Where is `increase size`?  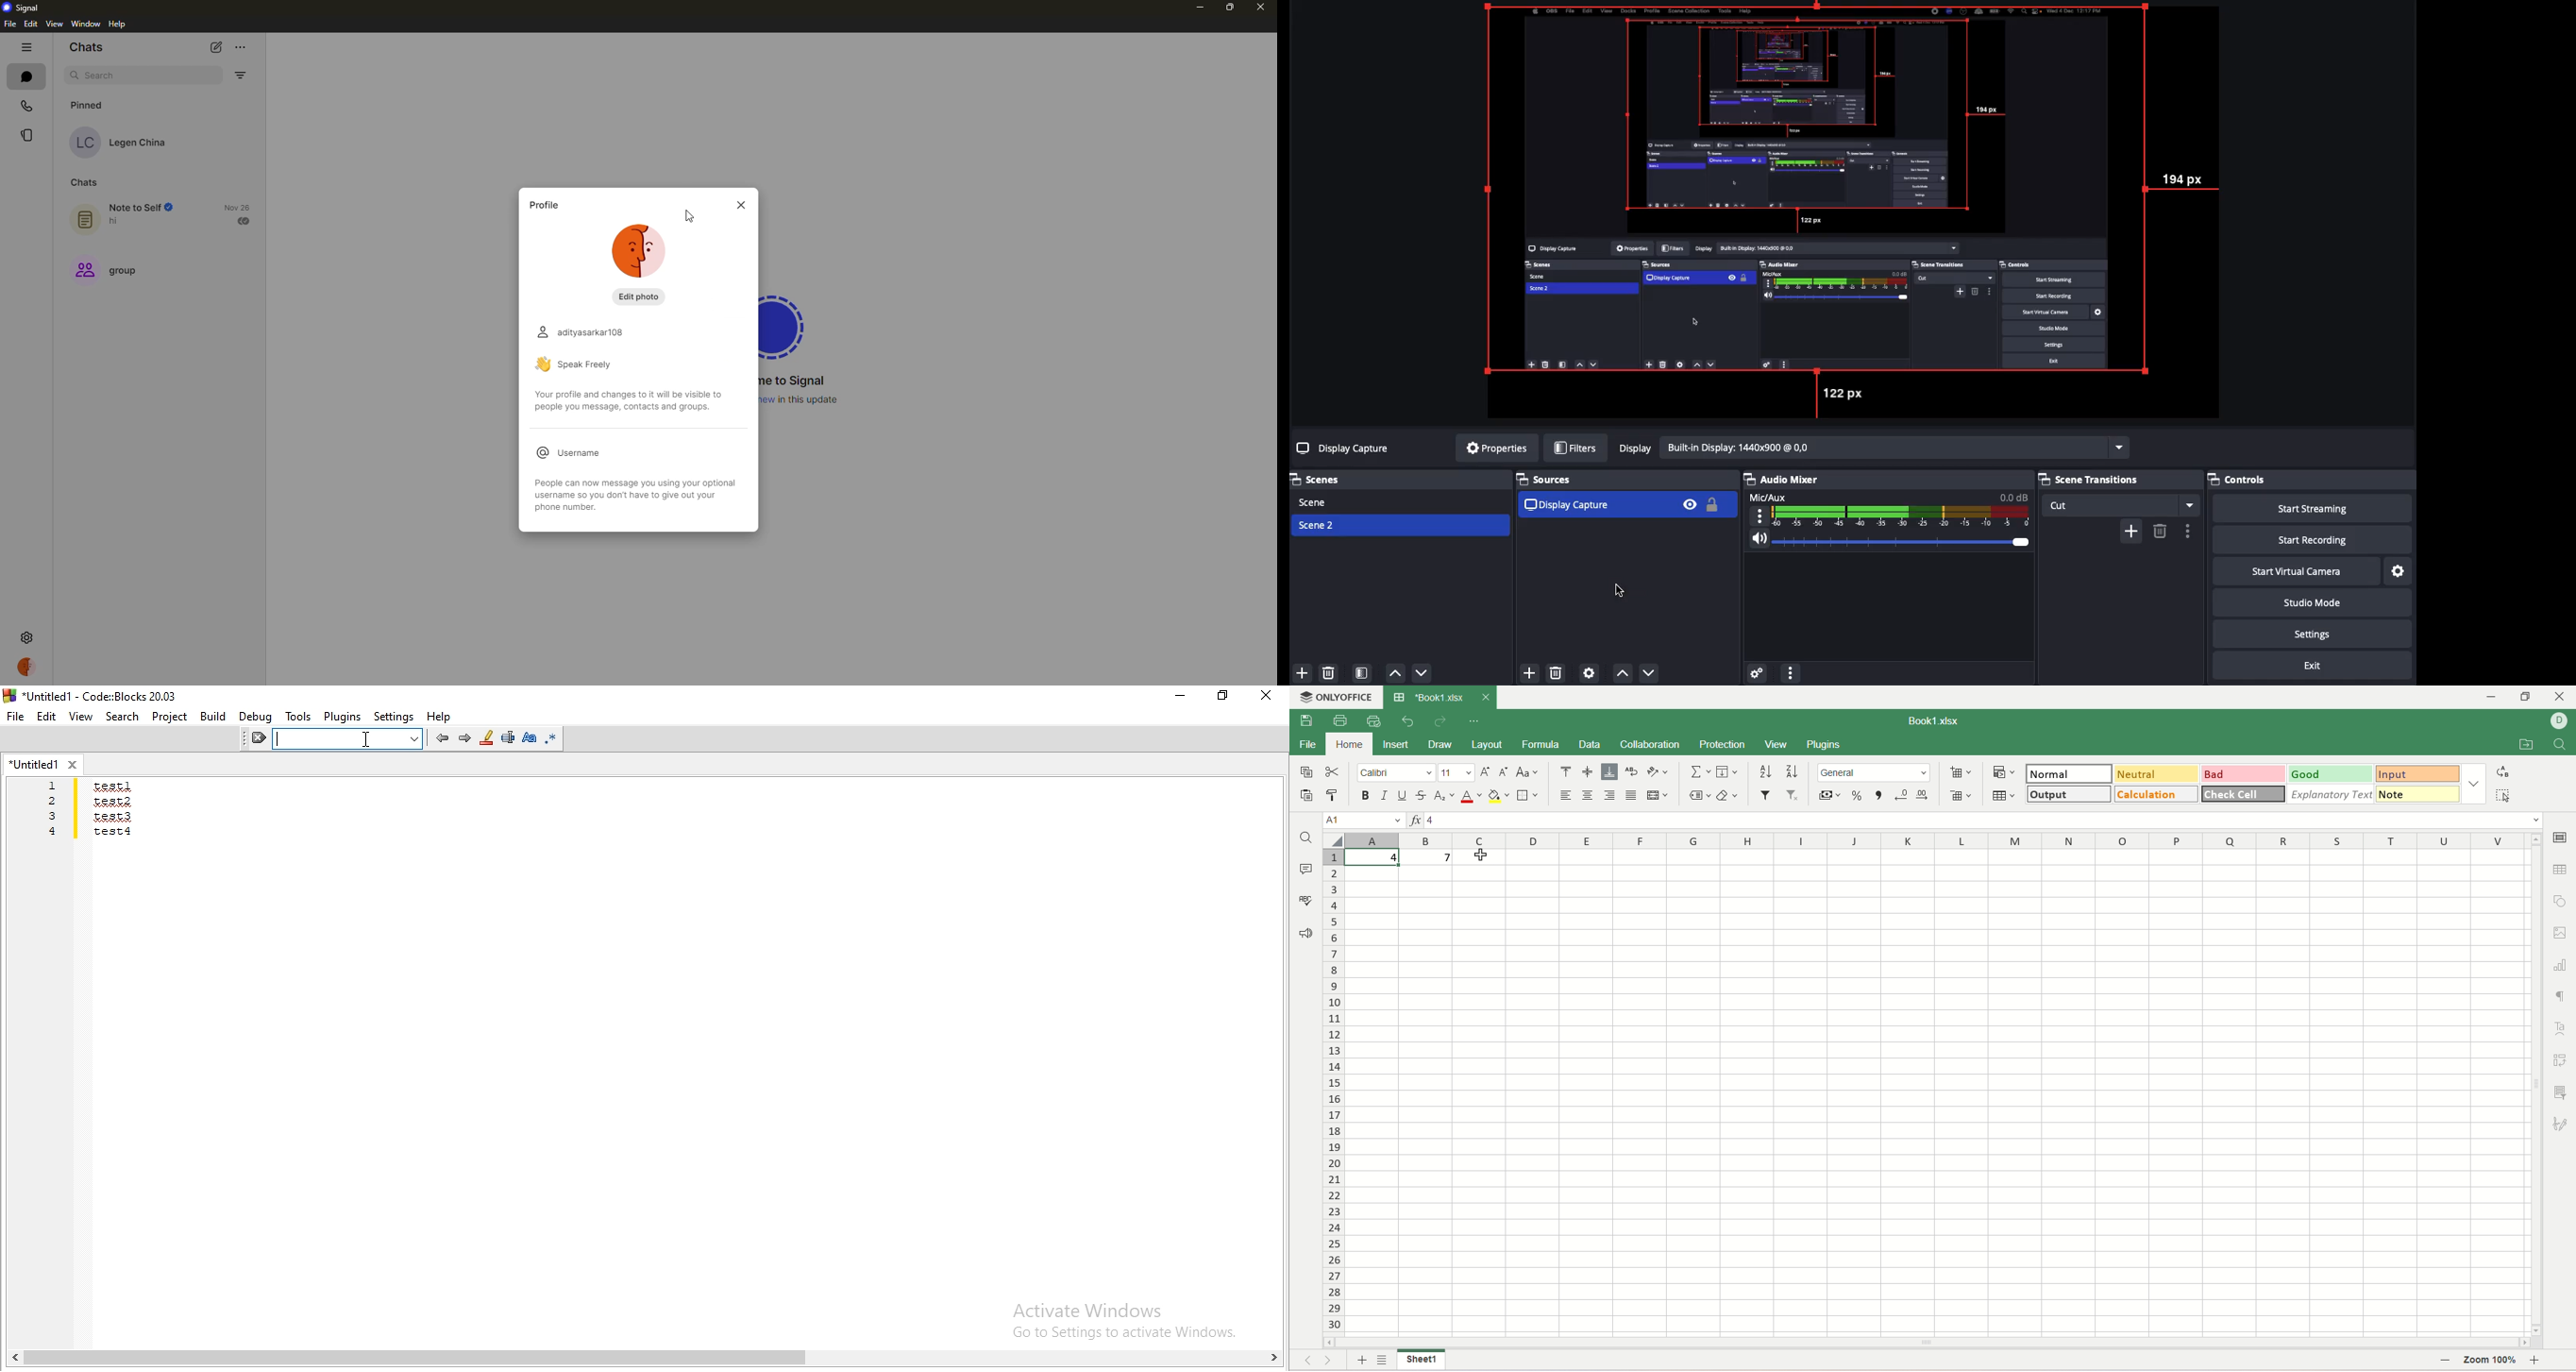
increase size is located at coordinates (1487, 772).